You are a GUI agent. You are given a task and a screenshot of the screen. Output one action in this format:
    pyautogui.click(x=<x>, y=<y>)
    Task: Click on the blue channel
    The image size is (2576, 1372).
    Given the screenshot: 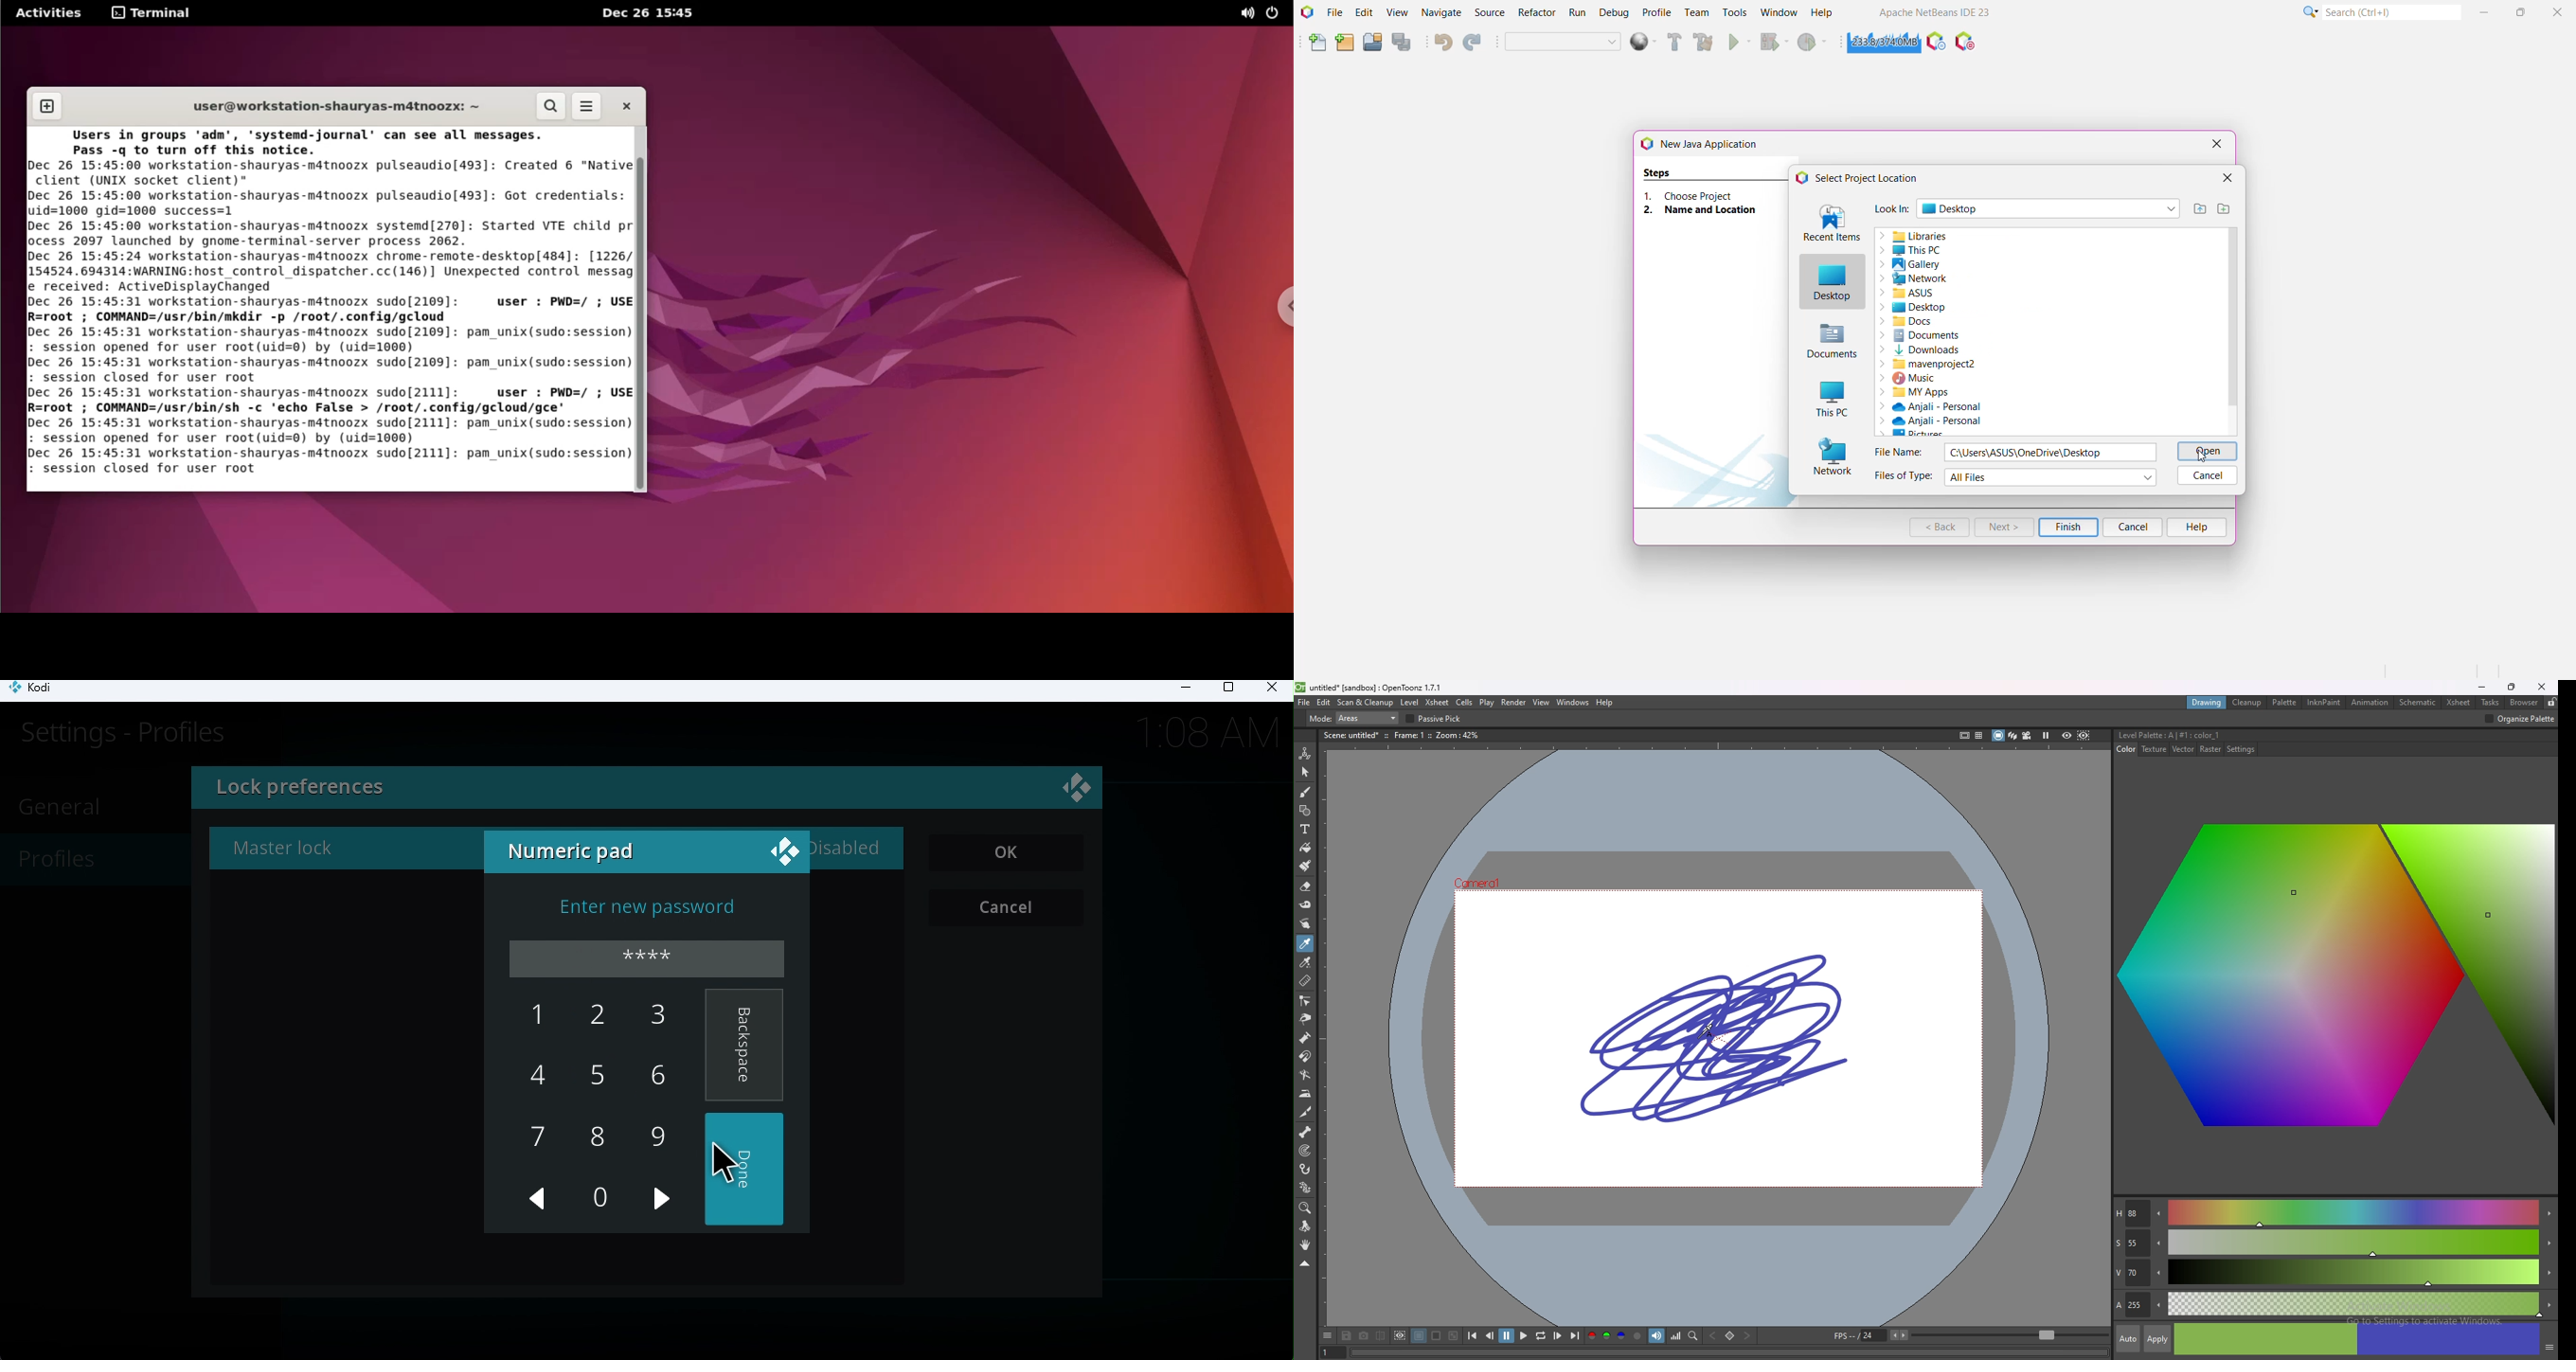 What is the action you would take?
    pyautogui.click(x=1621, y=1335)
    